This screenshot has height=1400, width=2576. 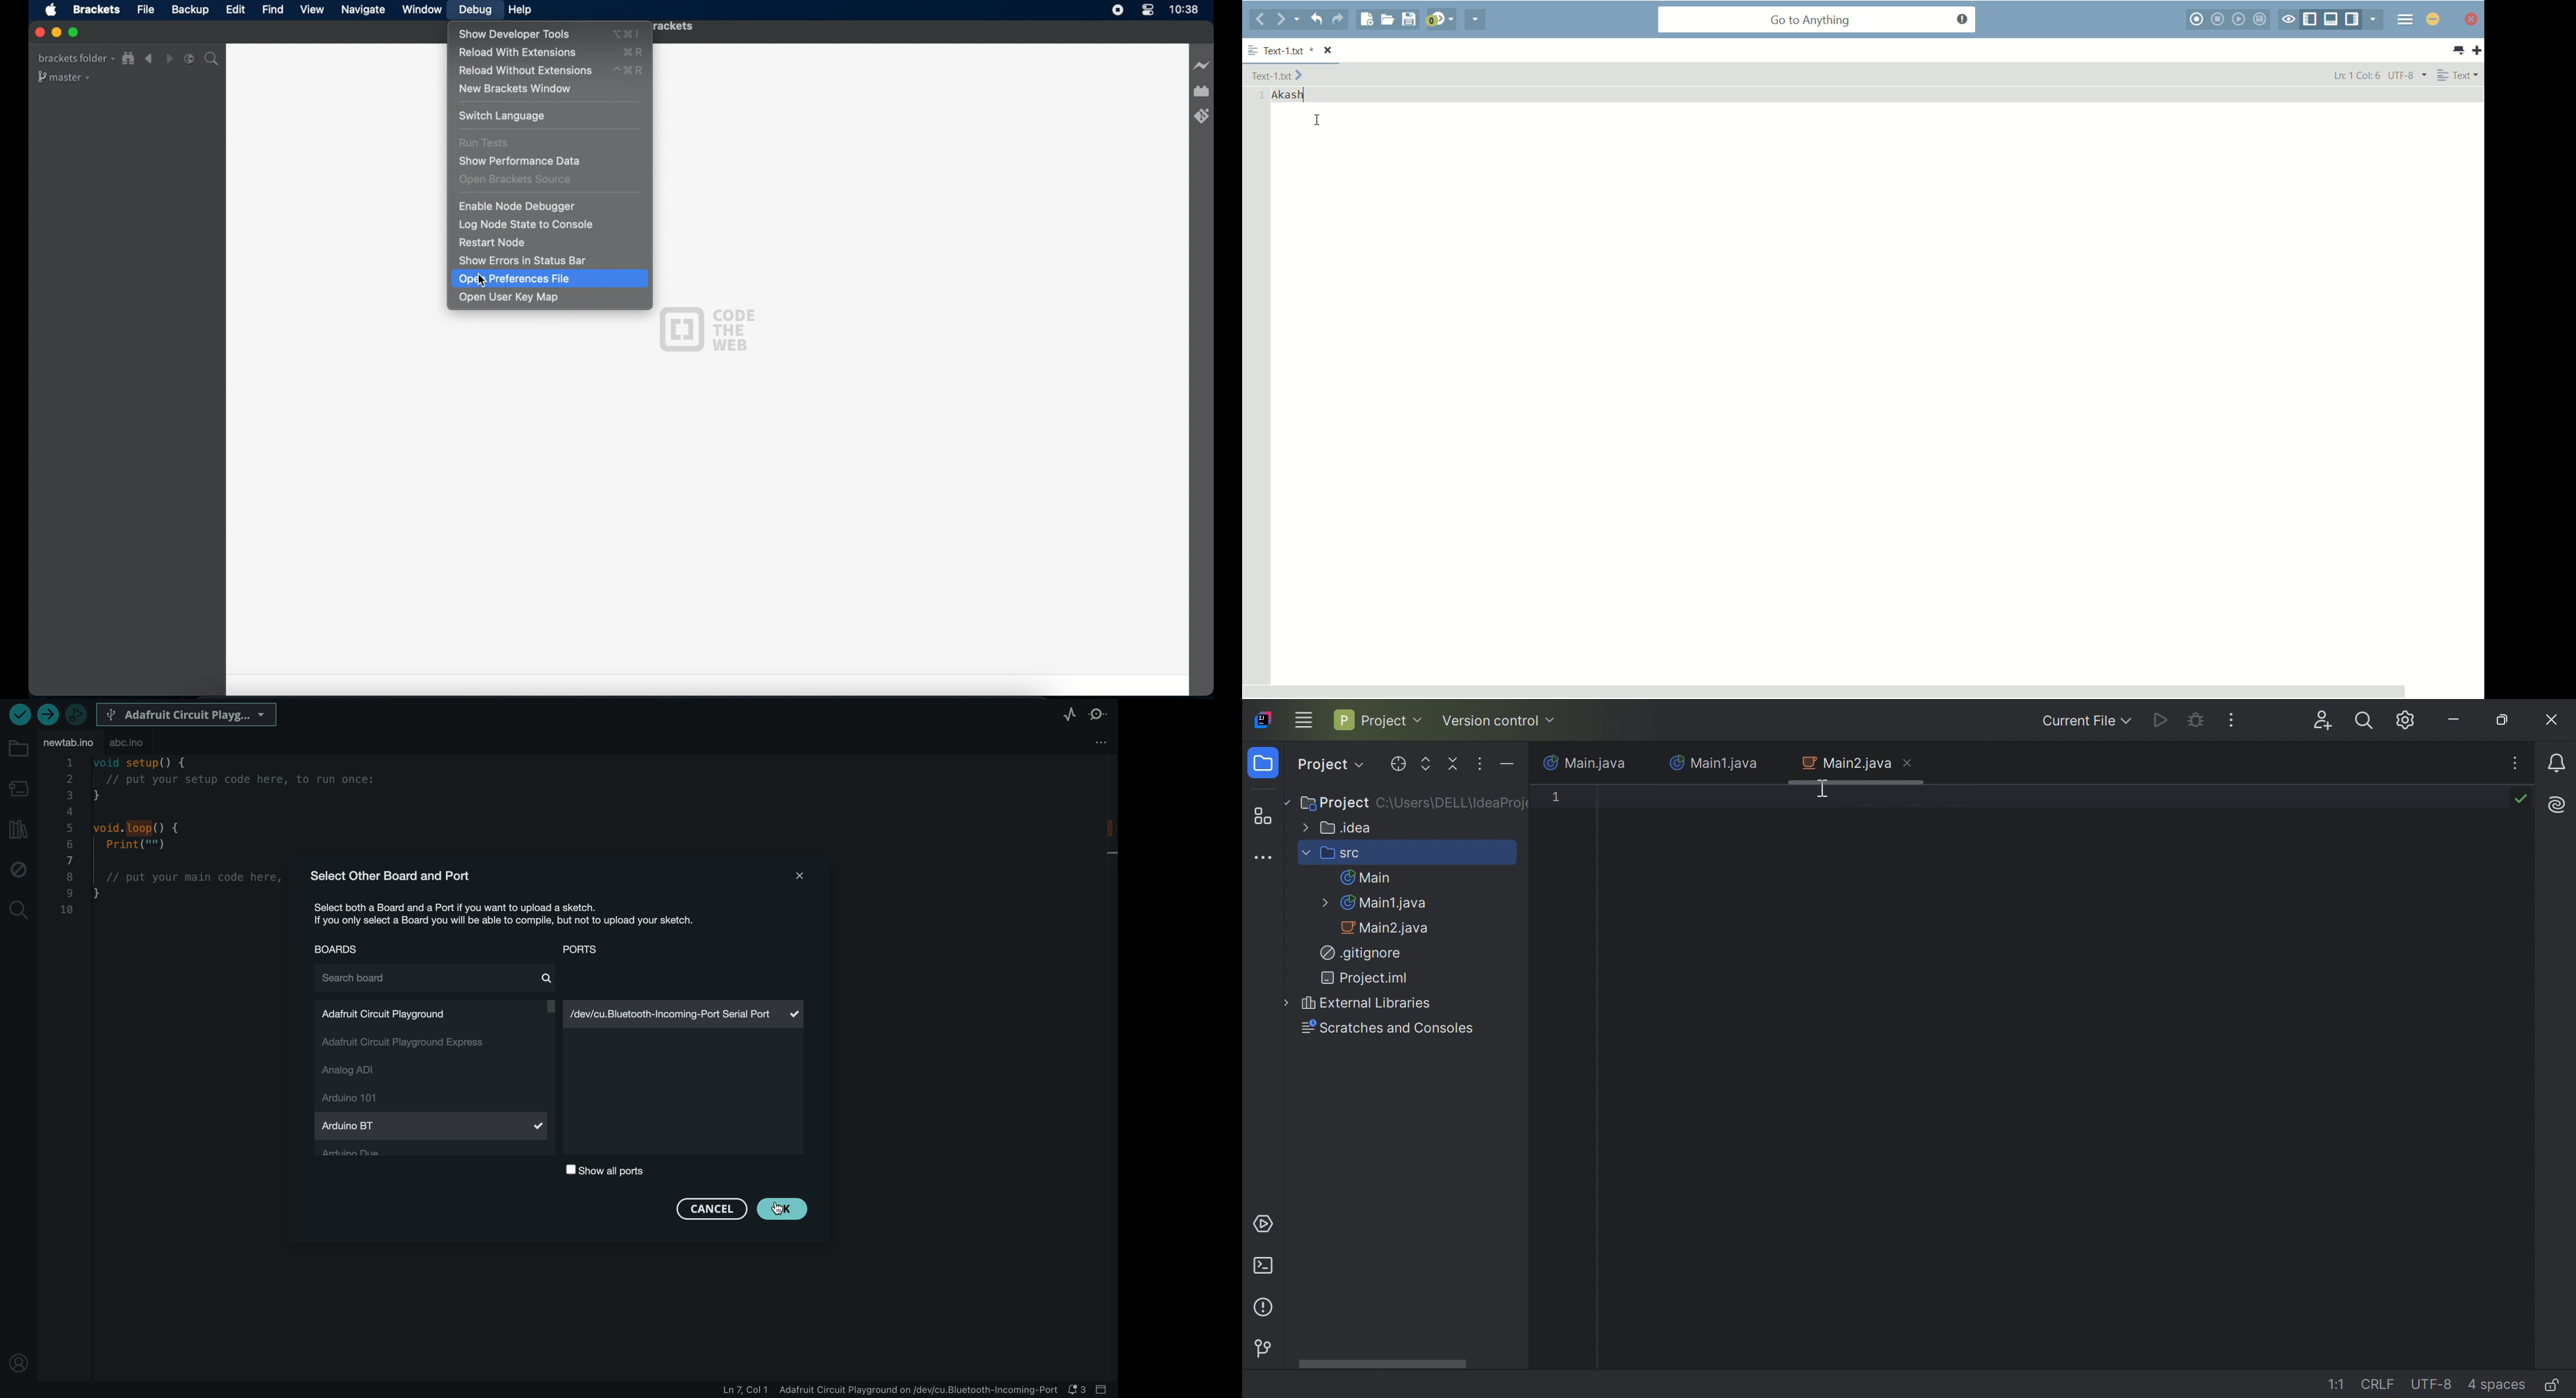 What do you see at coordinates (2461, 76) in the screenshot?
I see `file type` at bounding box center [2461, 76].